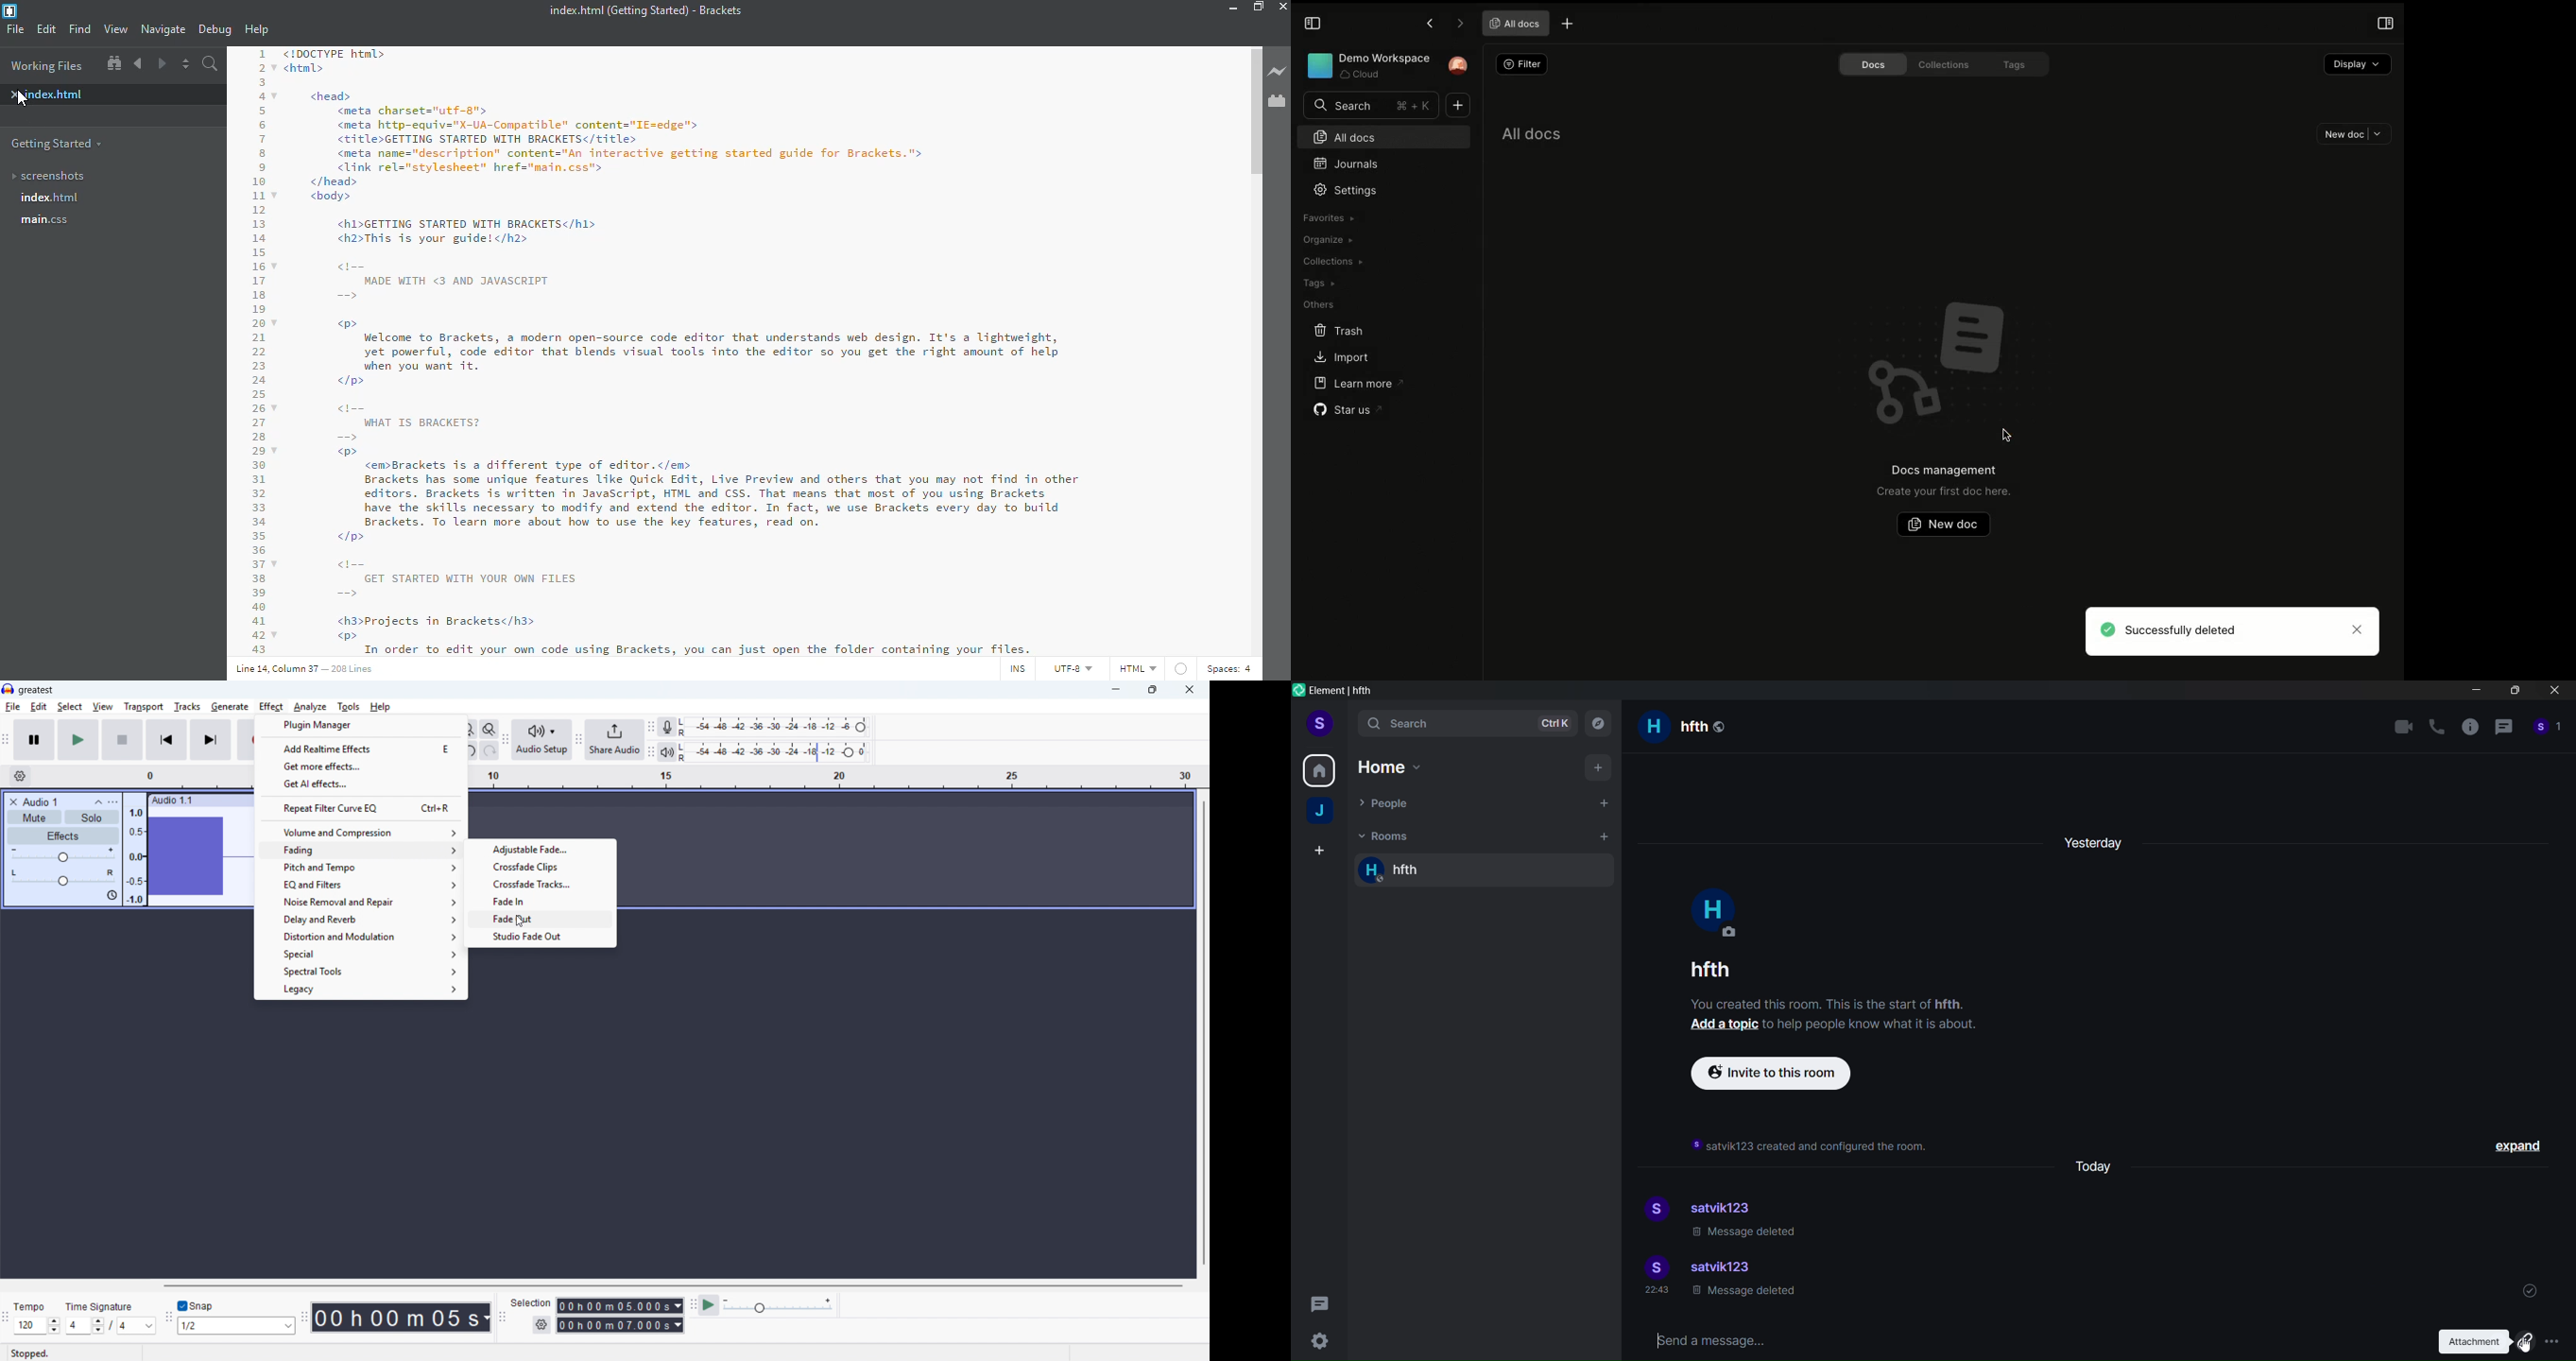 The width and height of the screenshot is (2576, 1372). What do you see at coordinates (362, 850) in the screenshot?
I see `Fading ` at bounding box center [362, 850].